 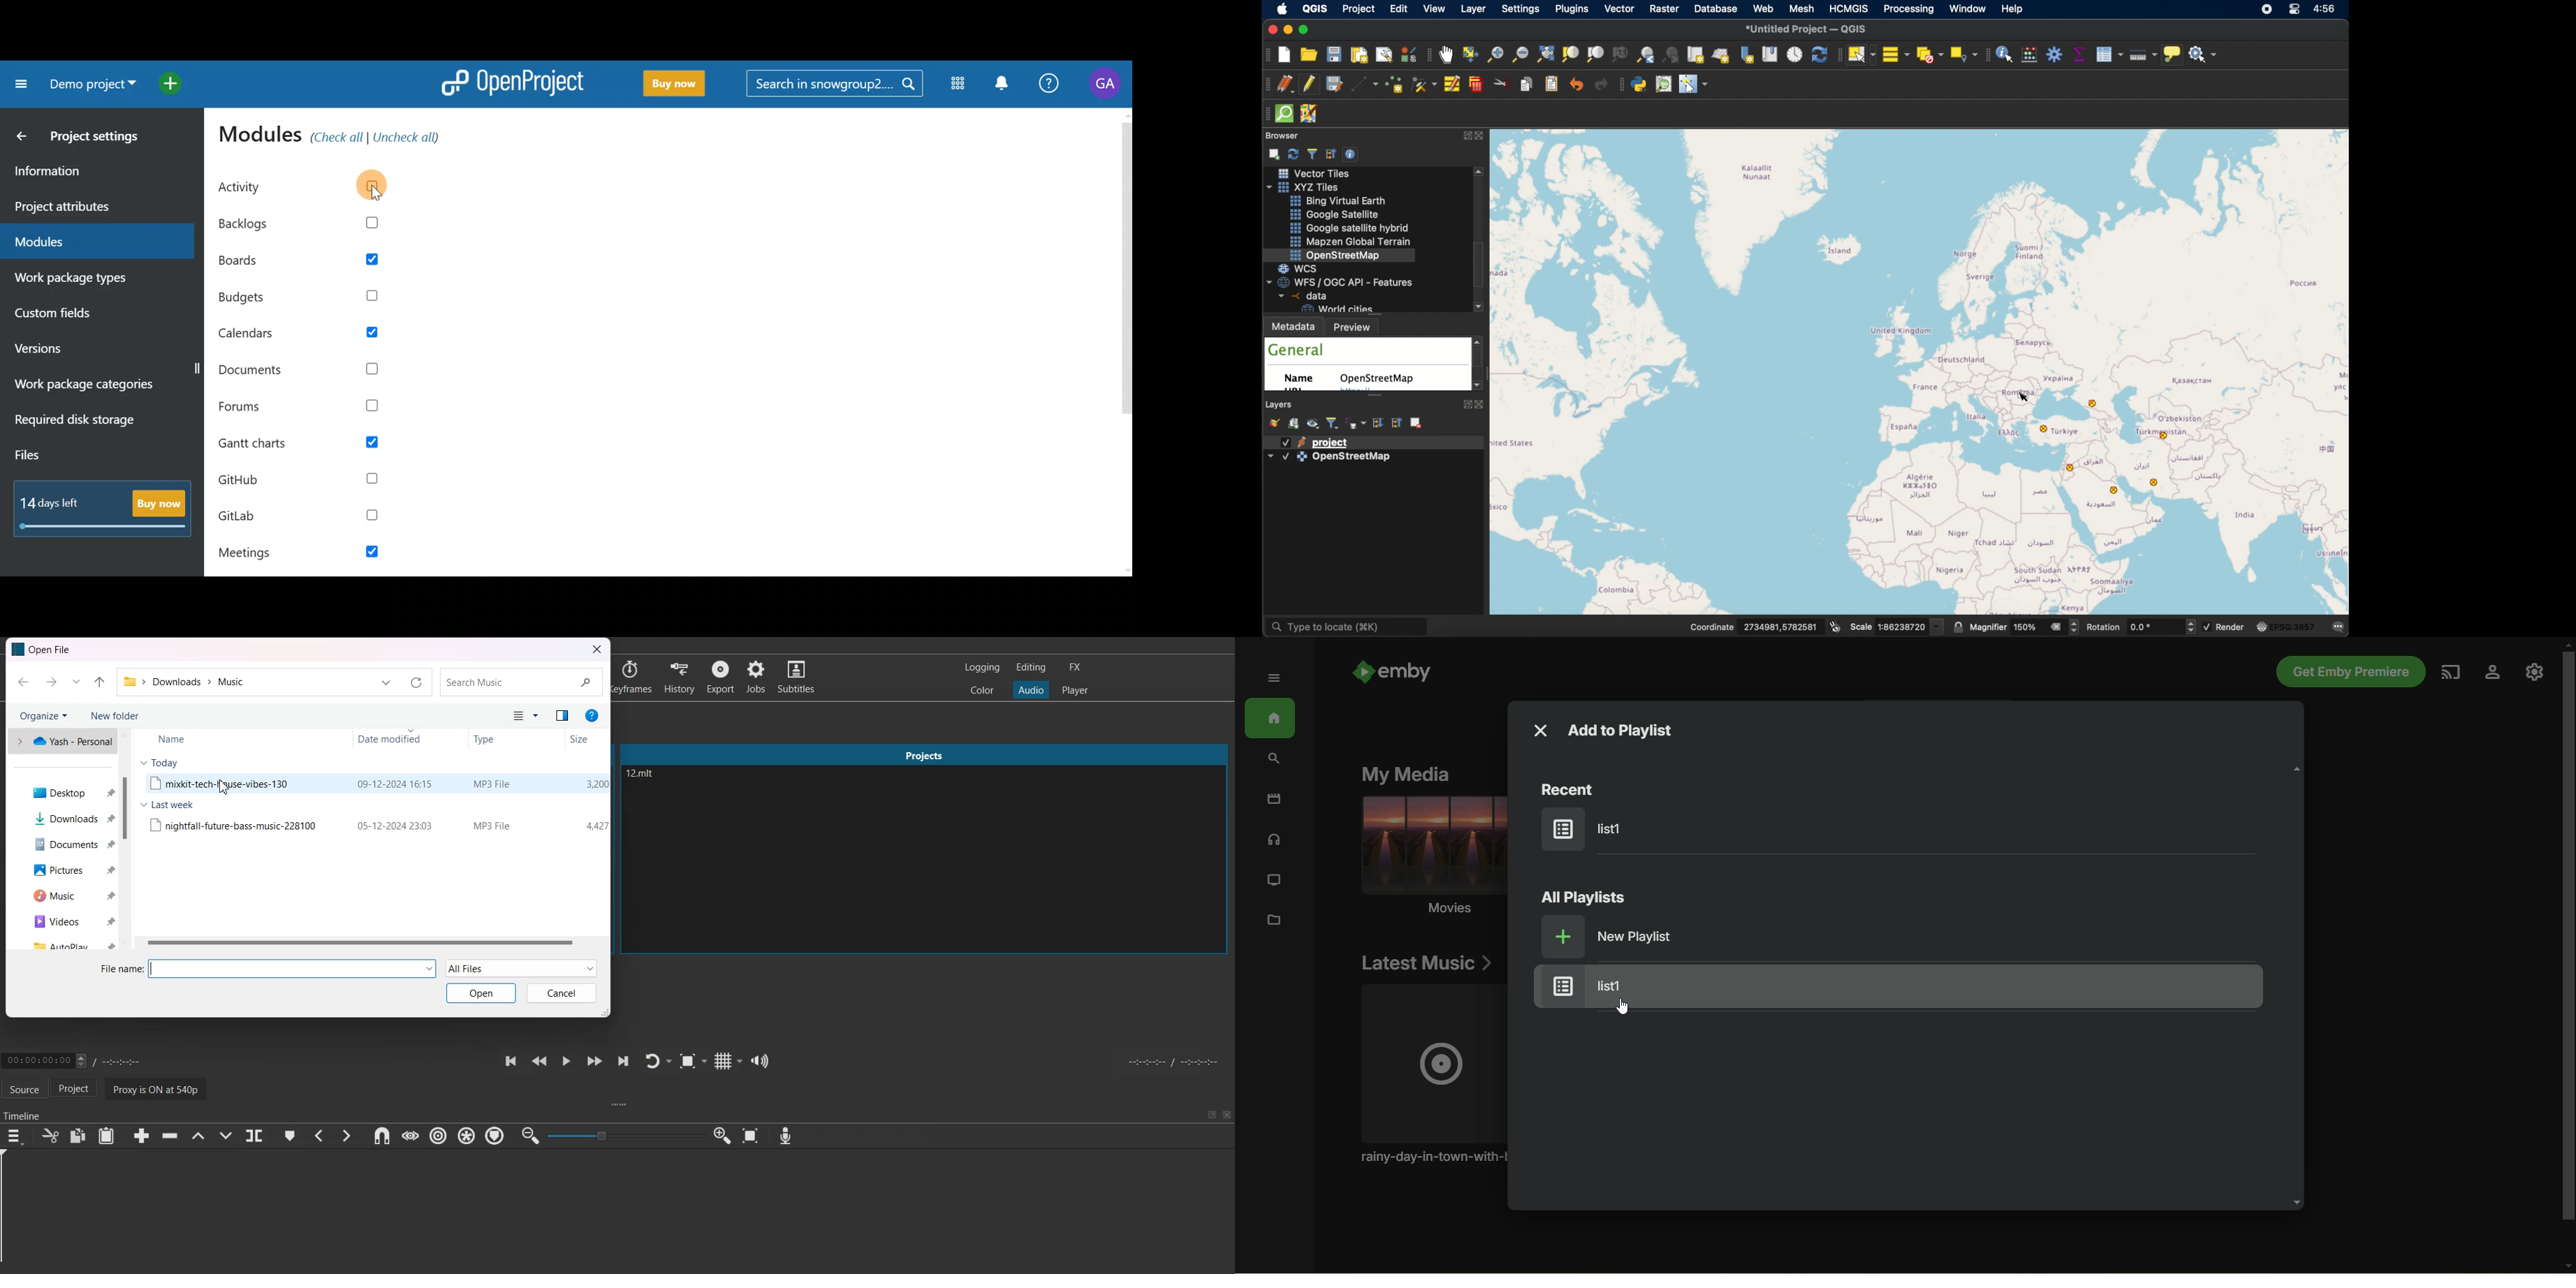 What do you see at coordinates (1696, 55) in the screenshot?
I see `new map view` at bounding box center [1696, 55].